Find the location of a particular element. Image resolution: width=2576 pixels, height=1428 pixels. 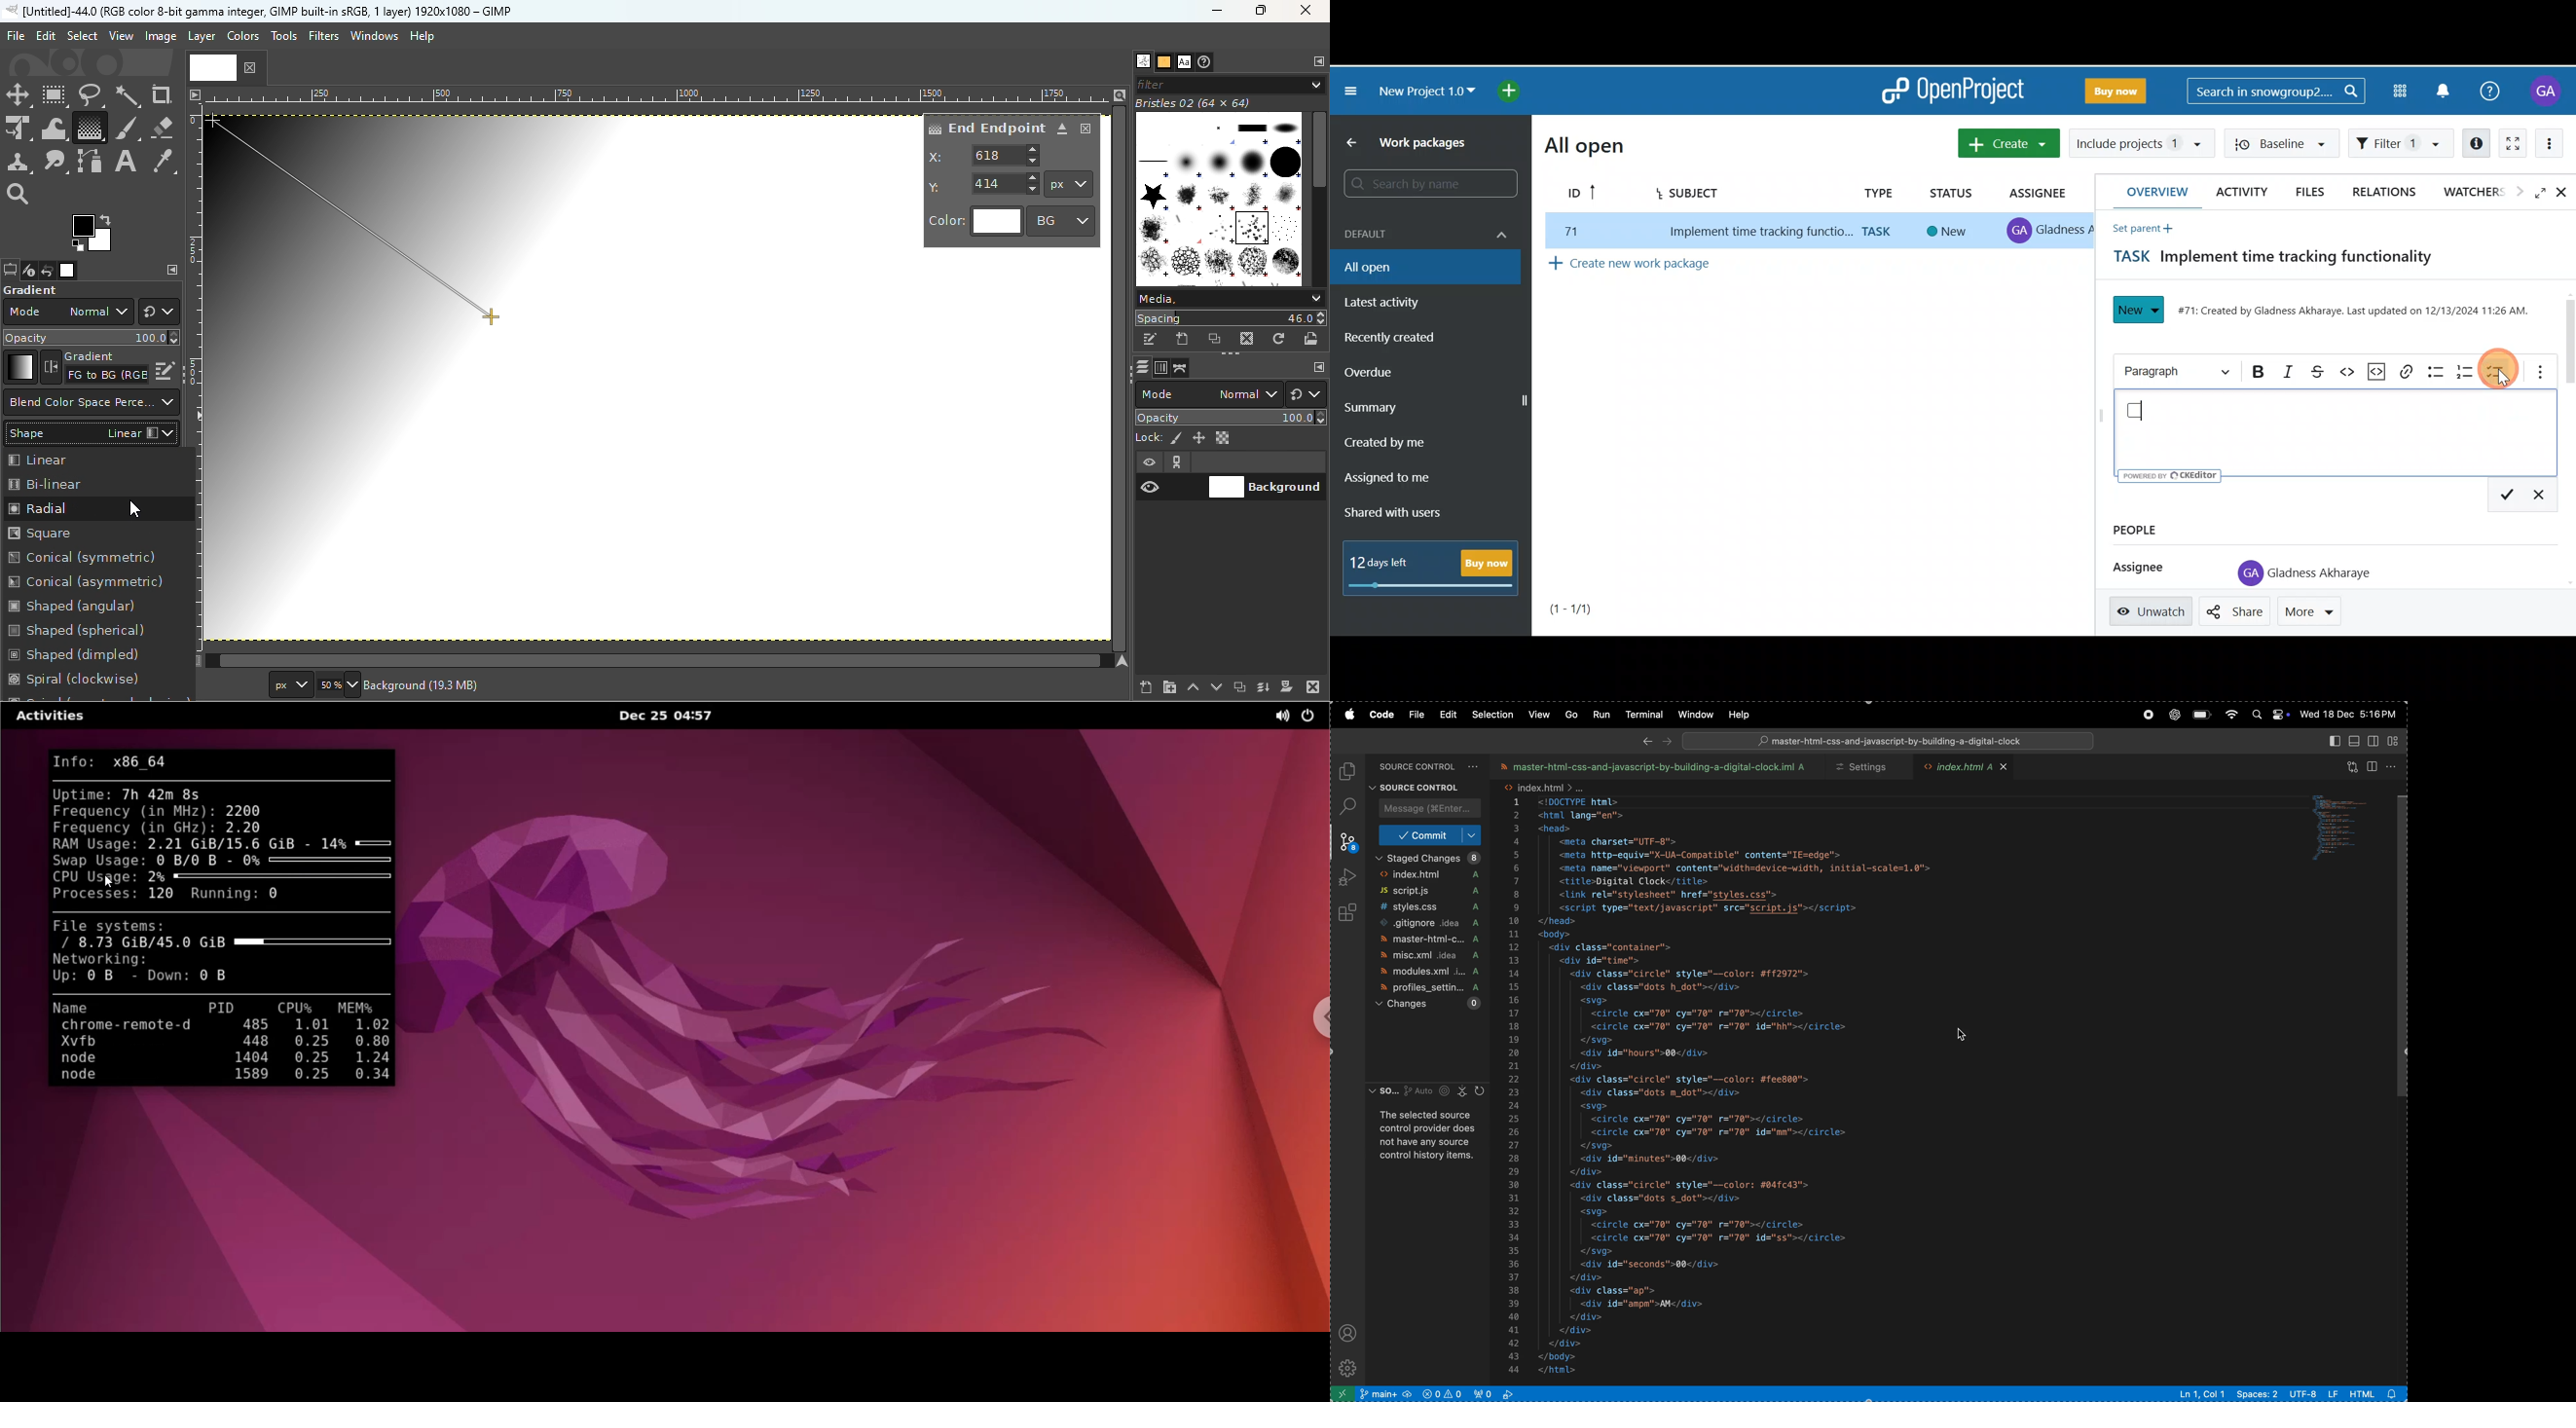

Create is located at coordinates (2004, 141).